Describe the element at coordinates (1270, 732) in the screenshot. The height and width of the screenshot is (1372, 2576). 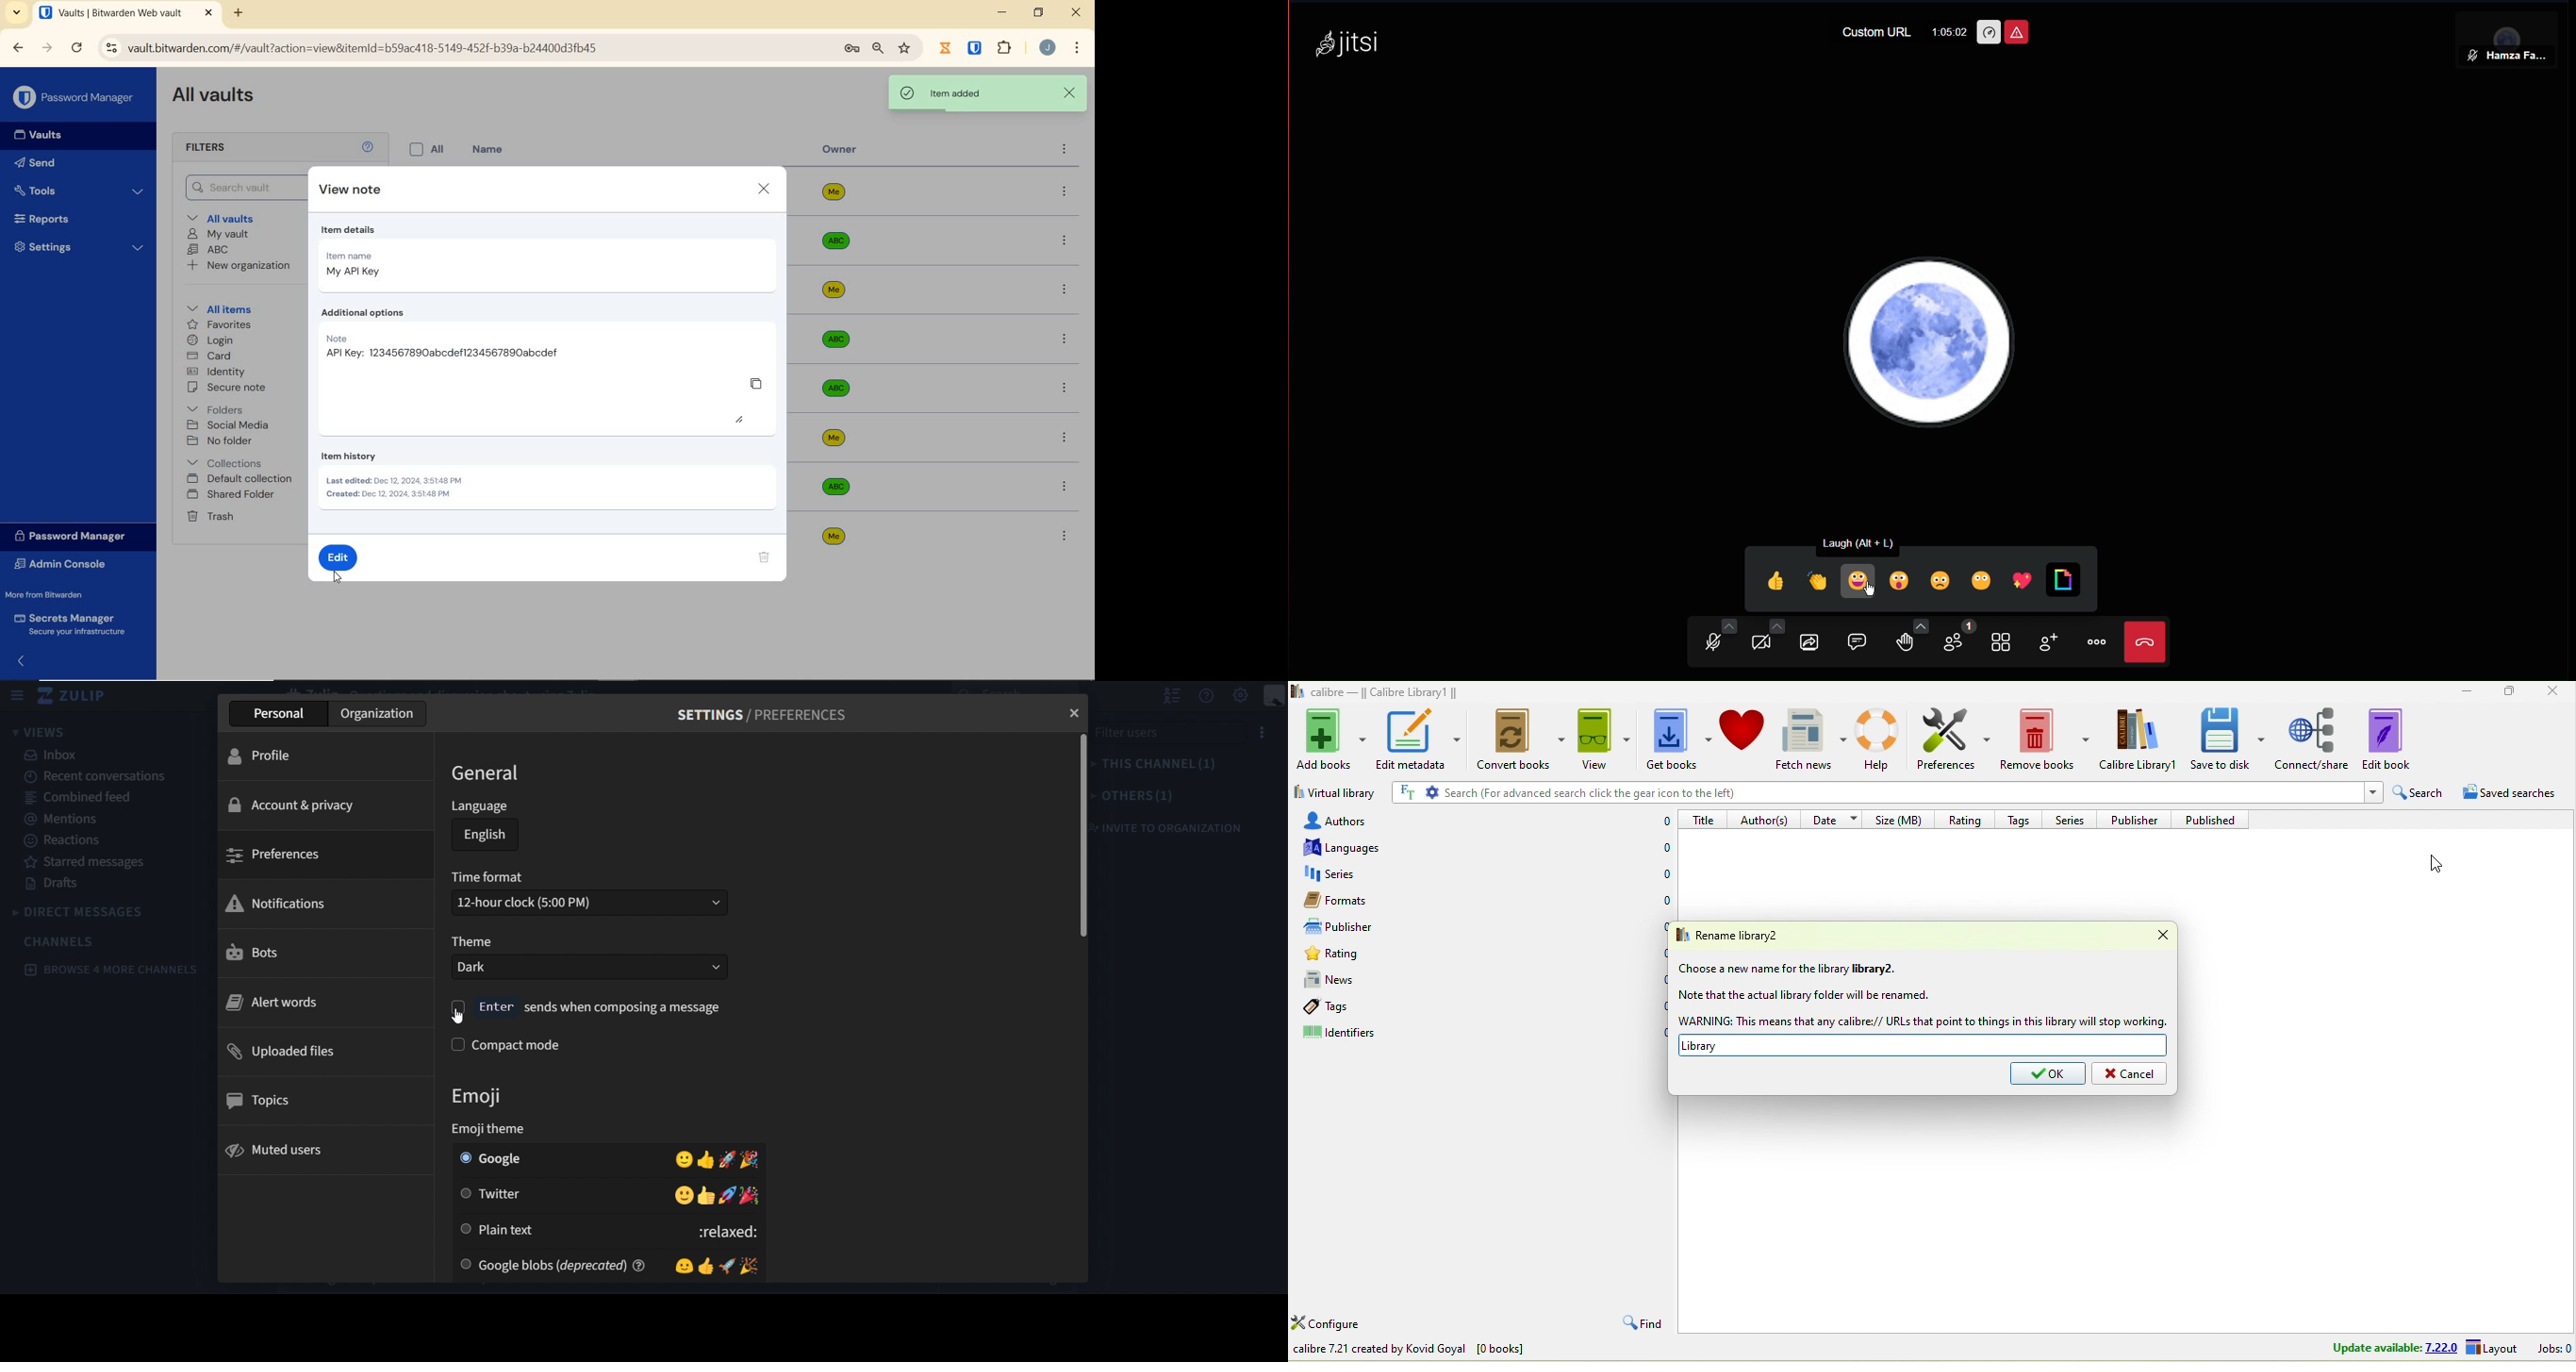
I see `options` at that location.